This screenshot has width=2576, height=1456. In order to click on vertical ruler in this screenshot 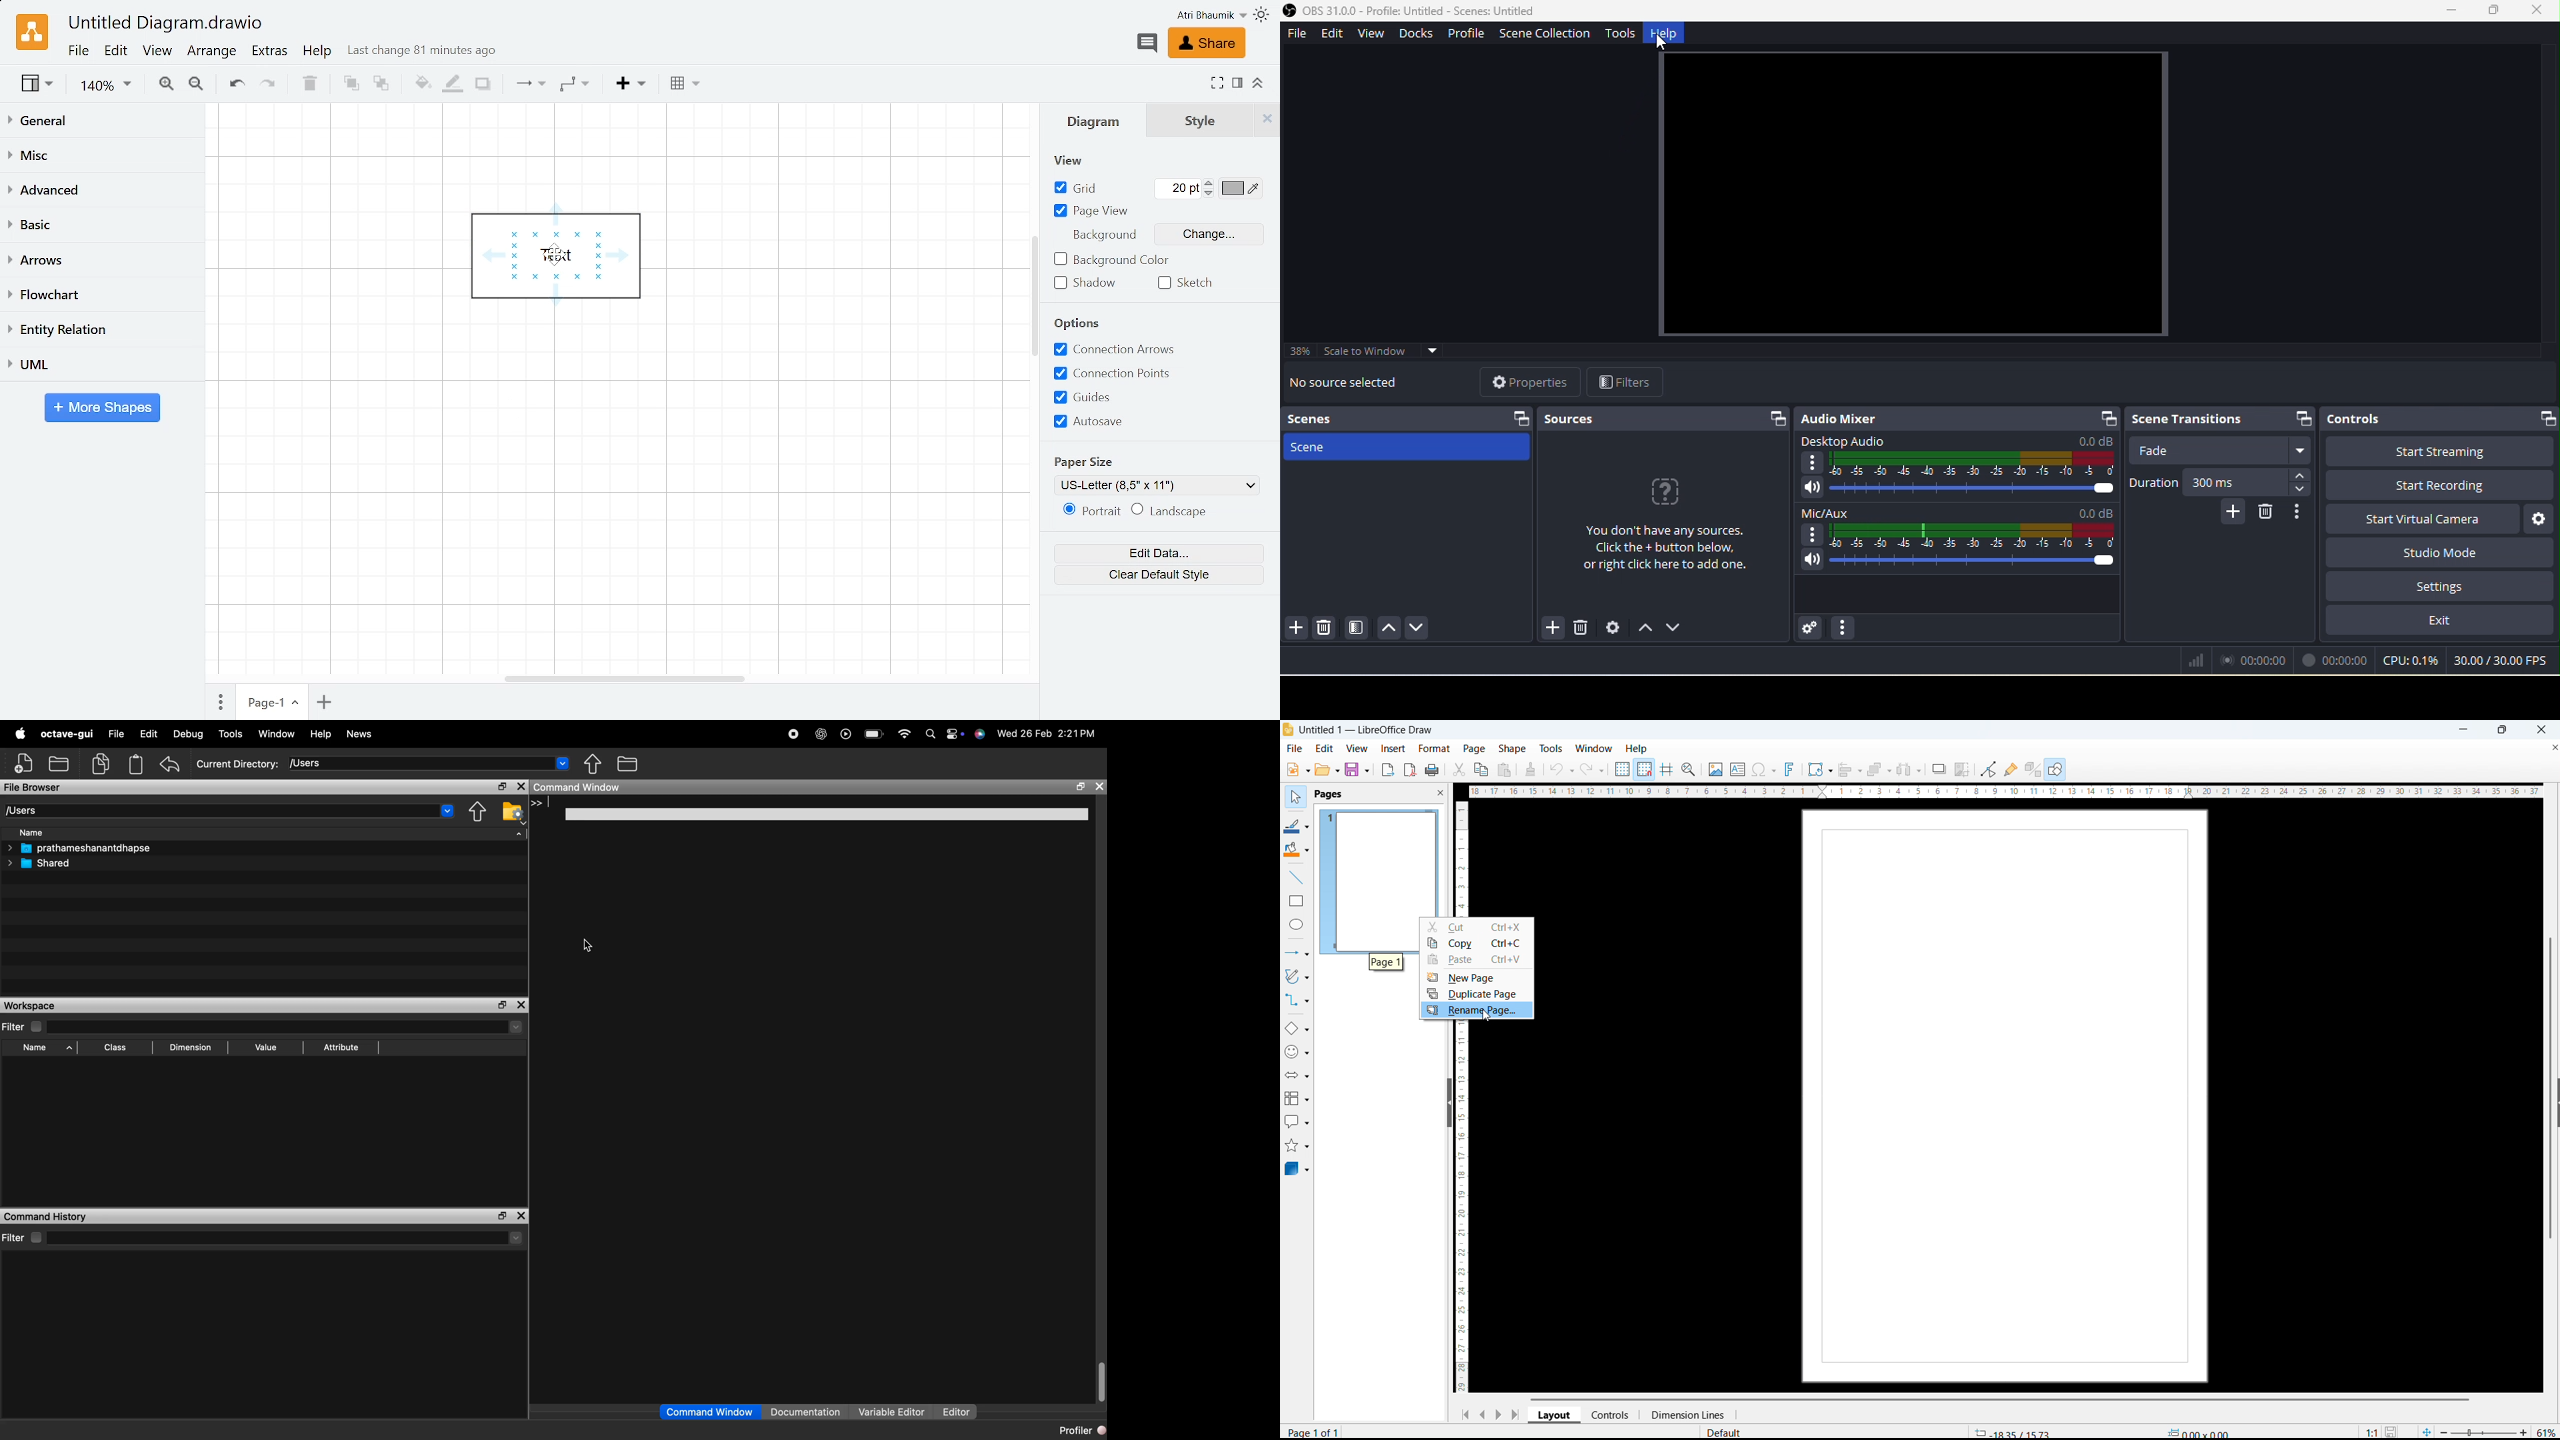, I will do `click(1464, 1210)`.